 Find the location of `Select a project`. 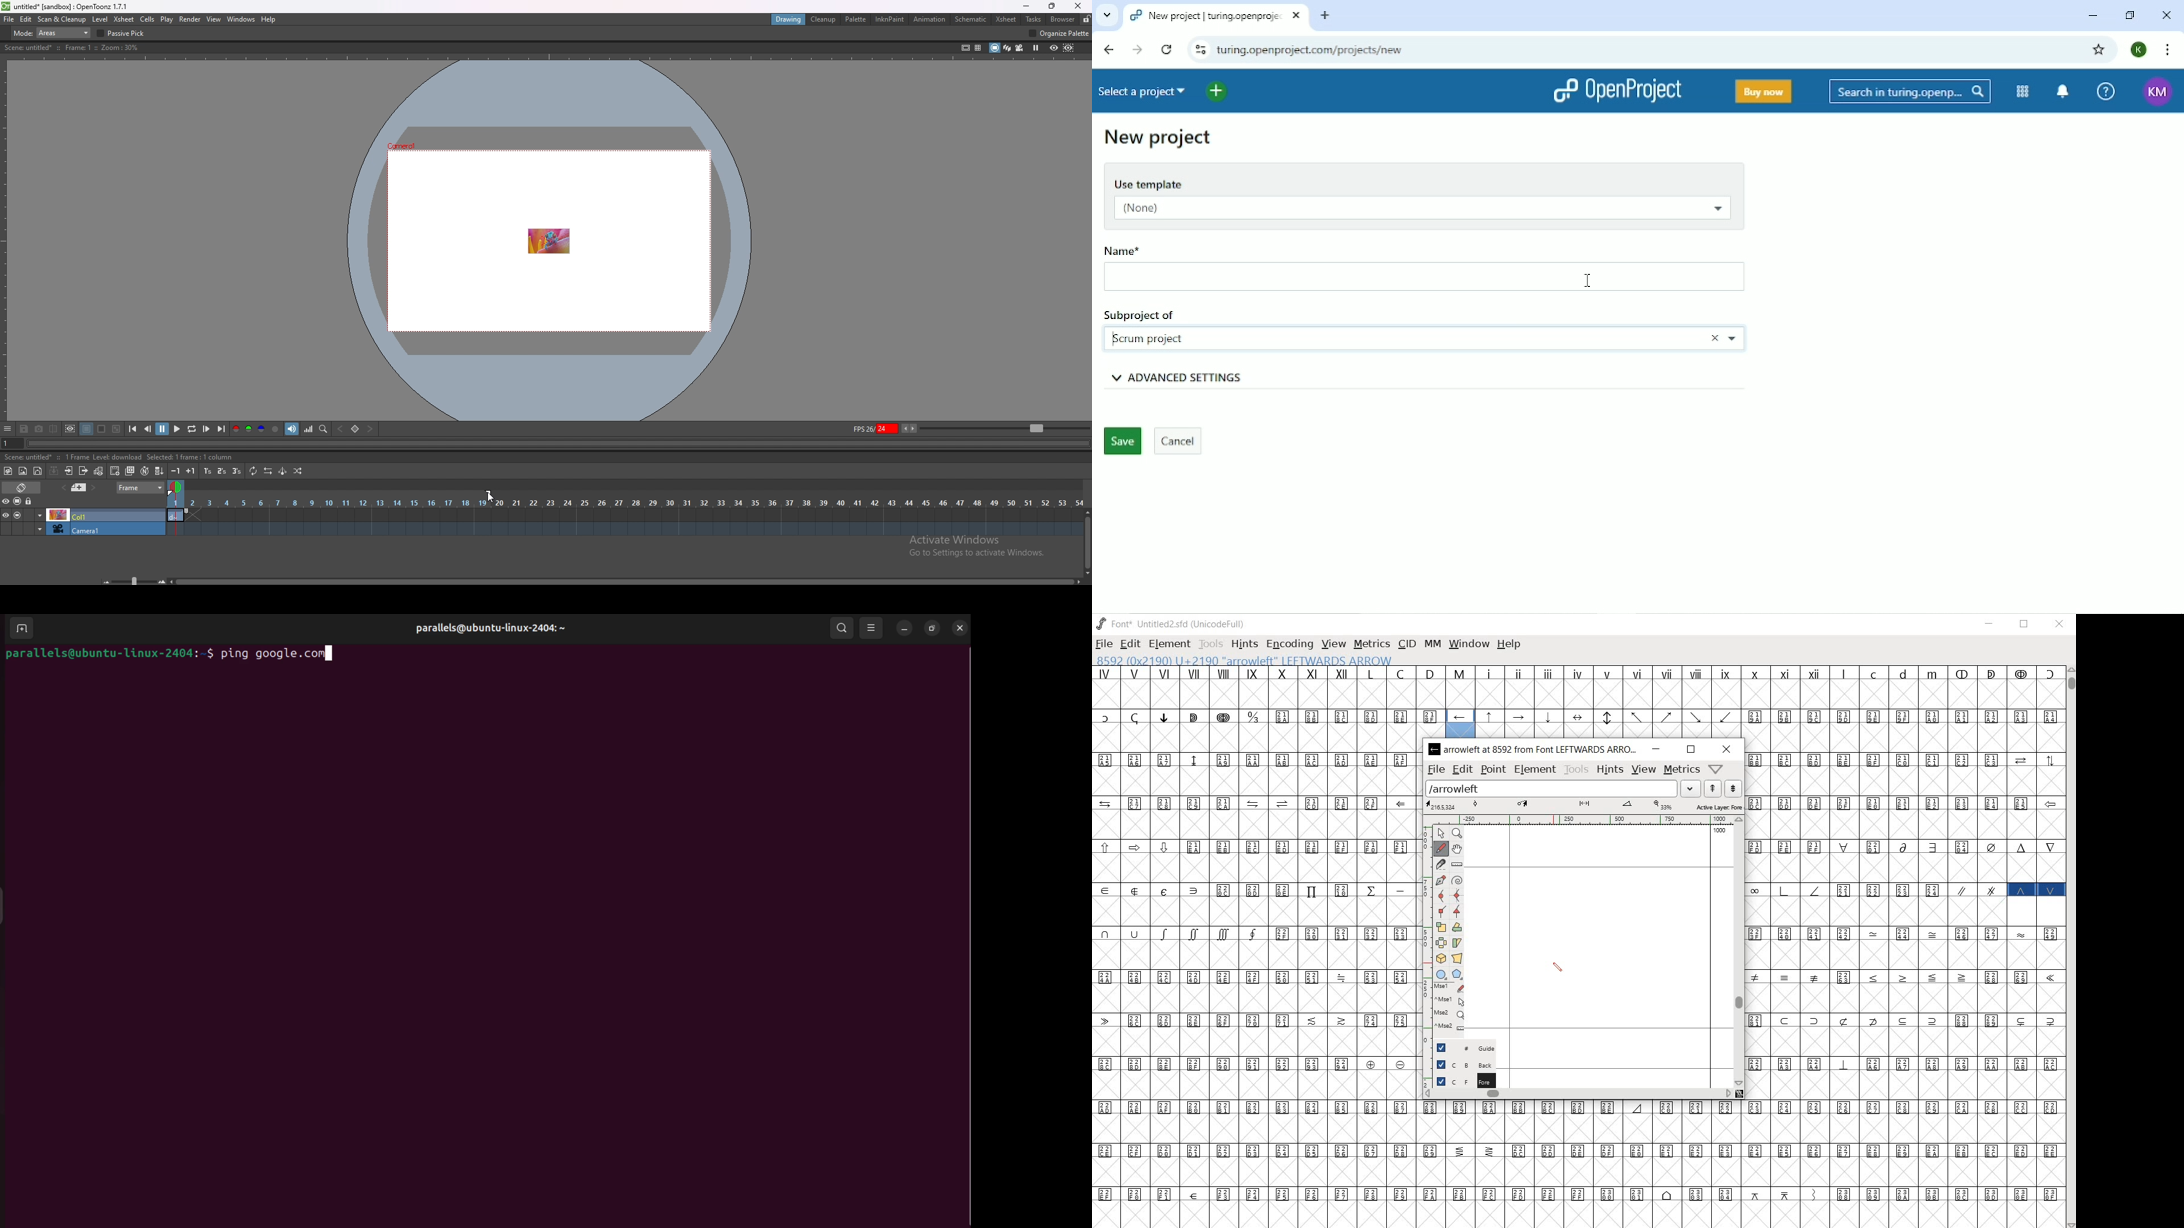

Select a project is located at coordinates (1145, 91).